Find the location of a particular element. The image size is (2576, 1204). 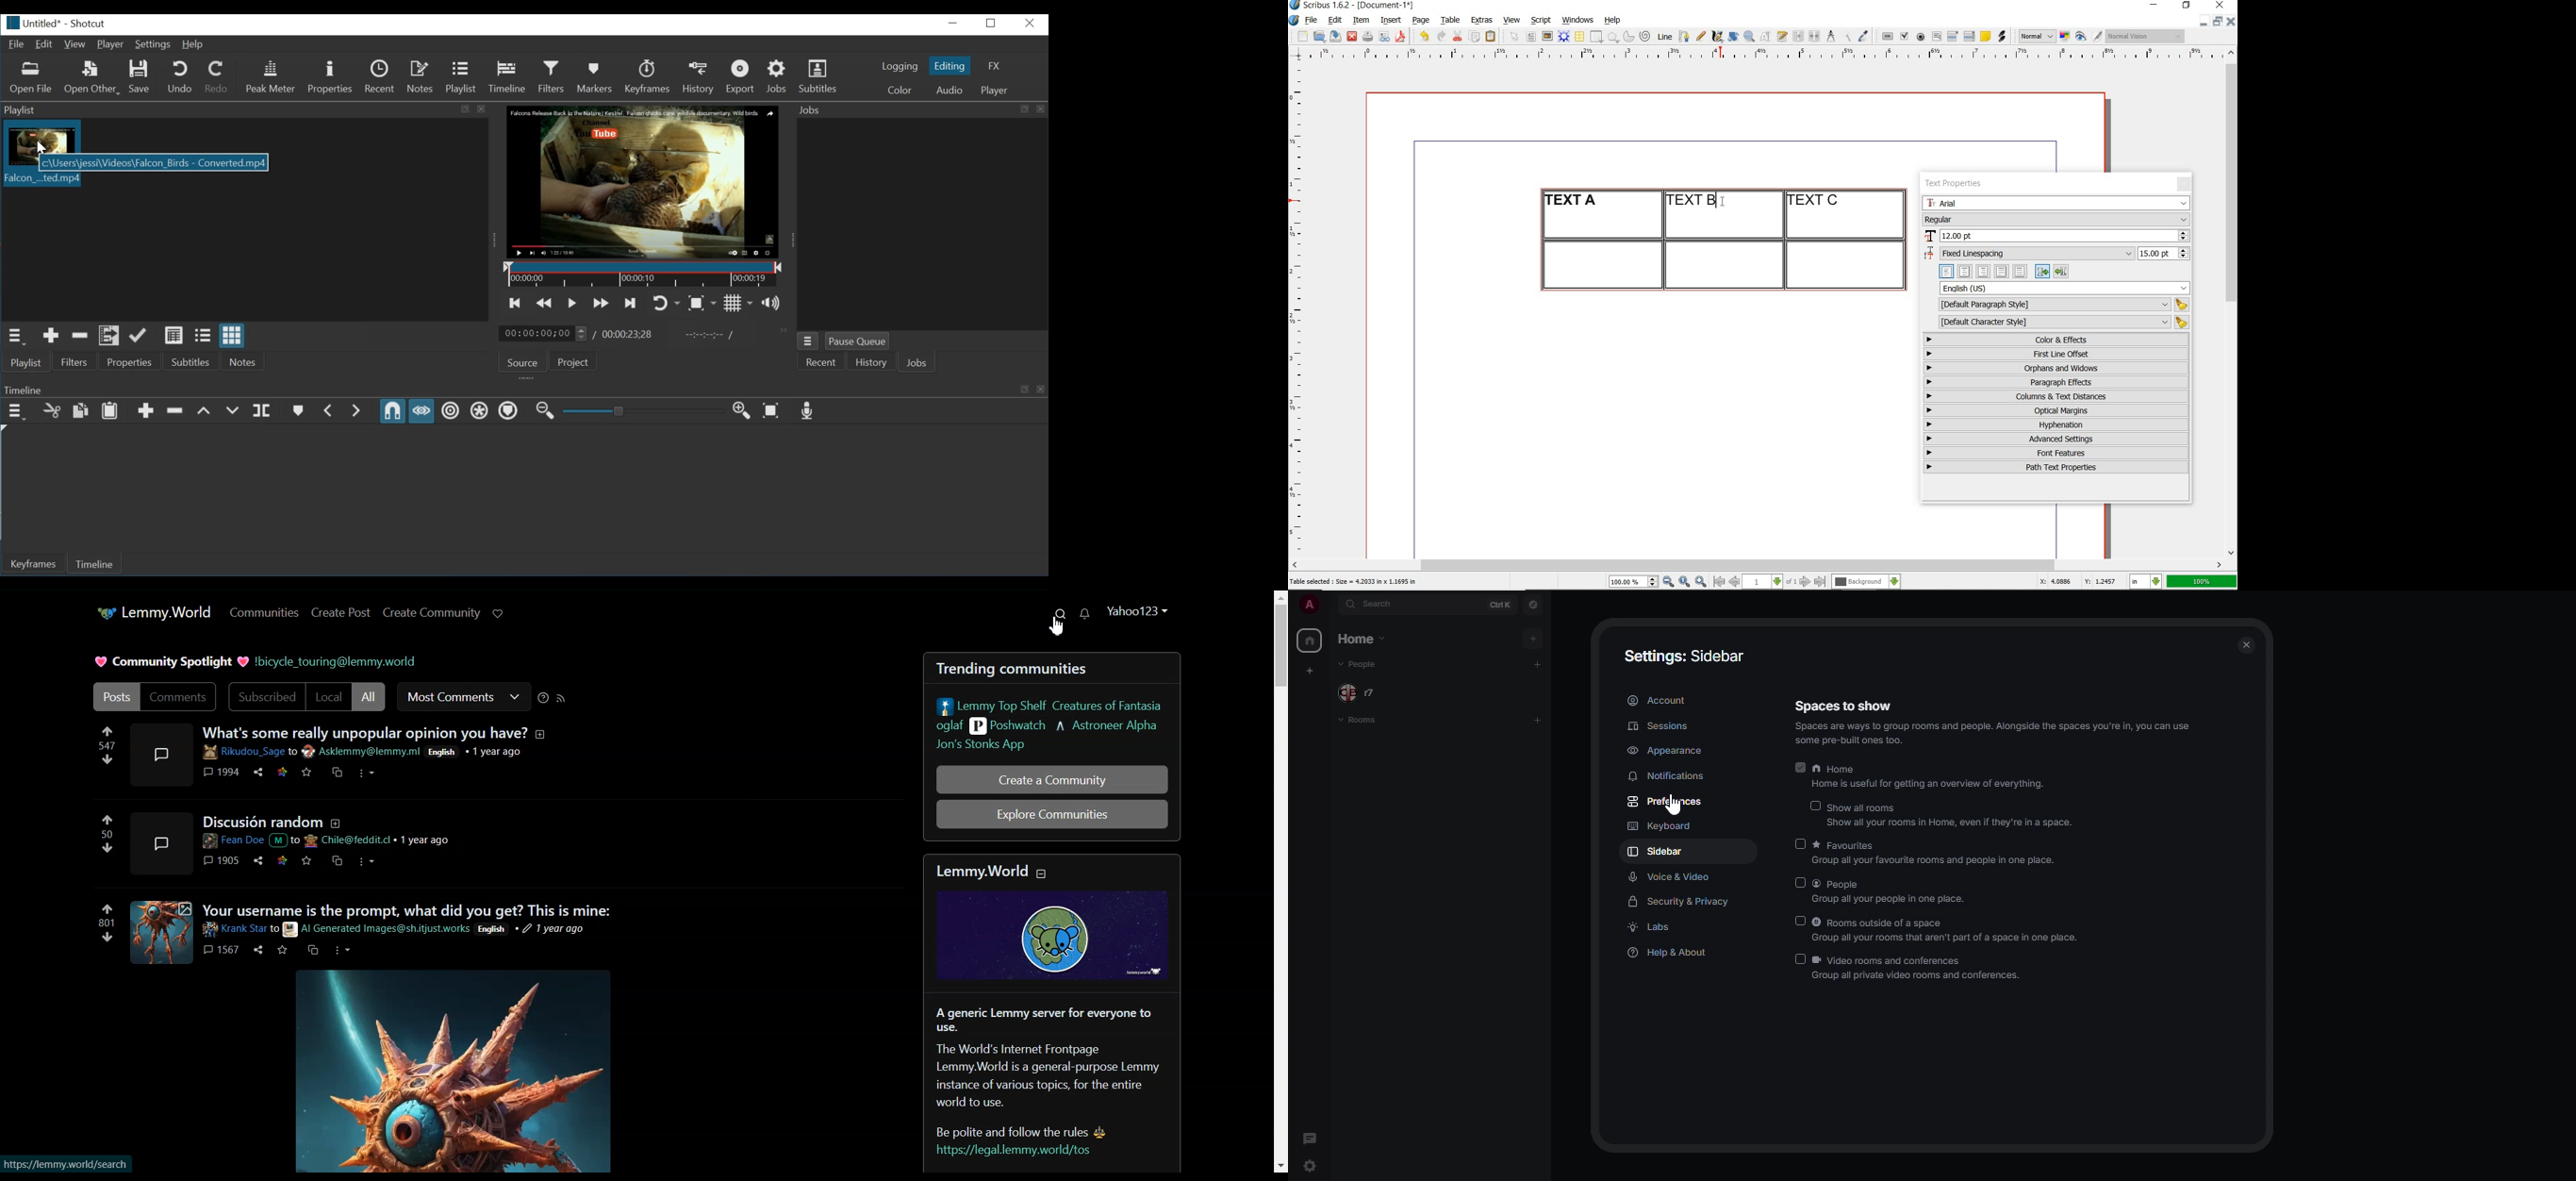

edit contents of frame is located at coordinates (1766, 36).